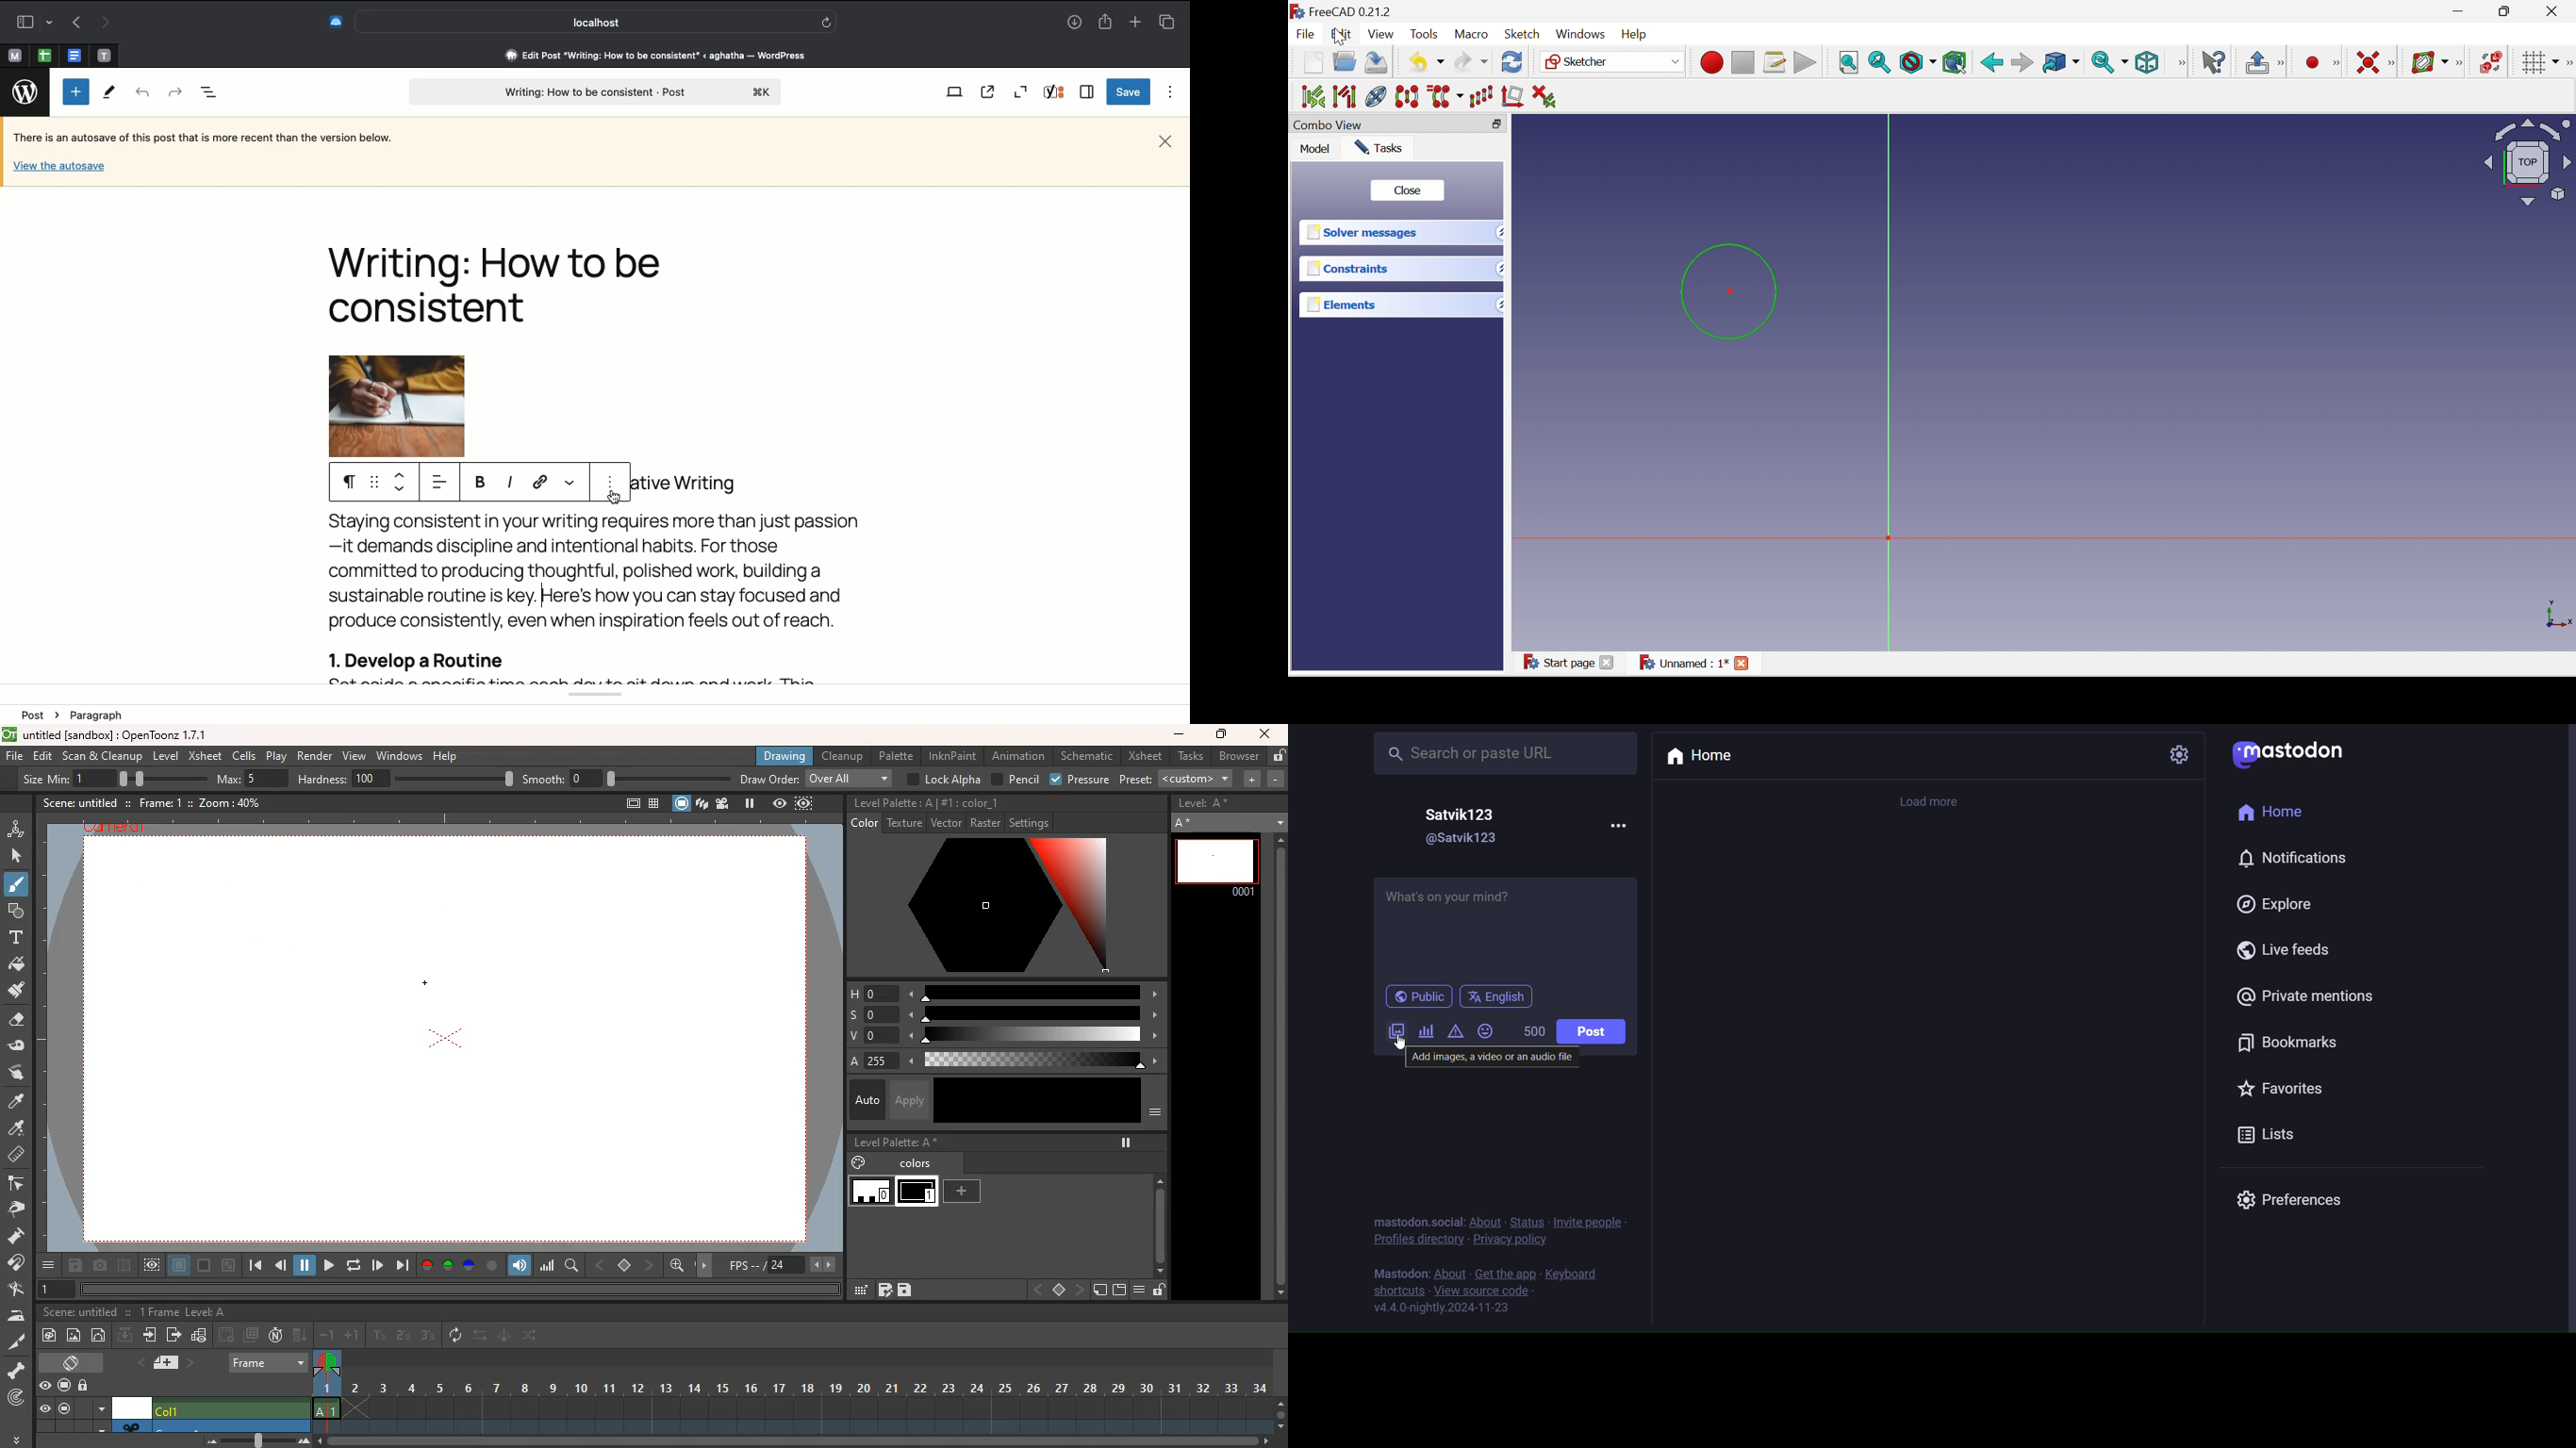  I want to click on Downloads, so click(1075, 23).